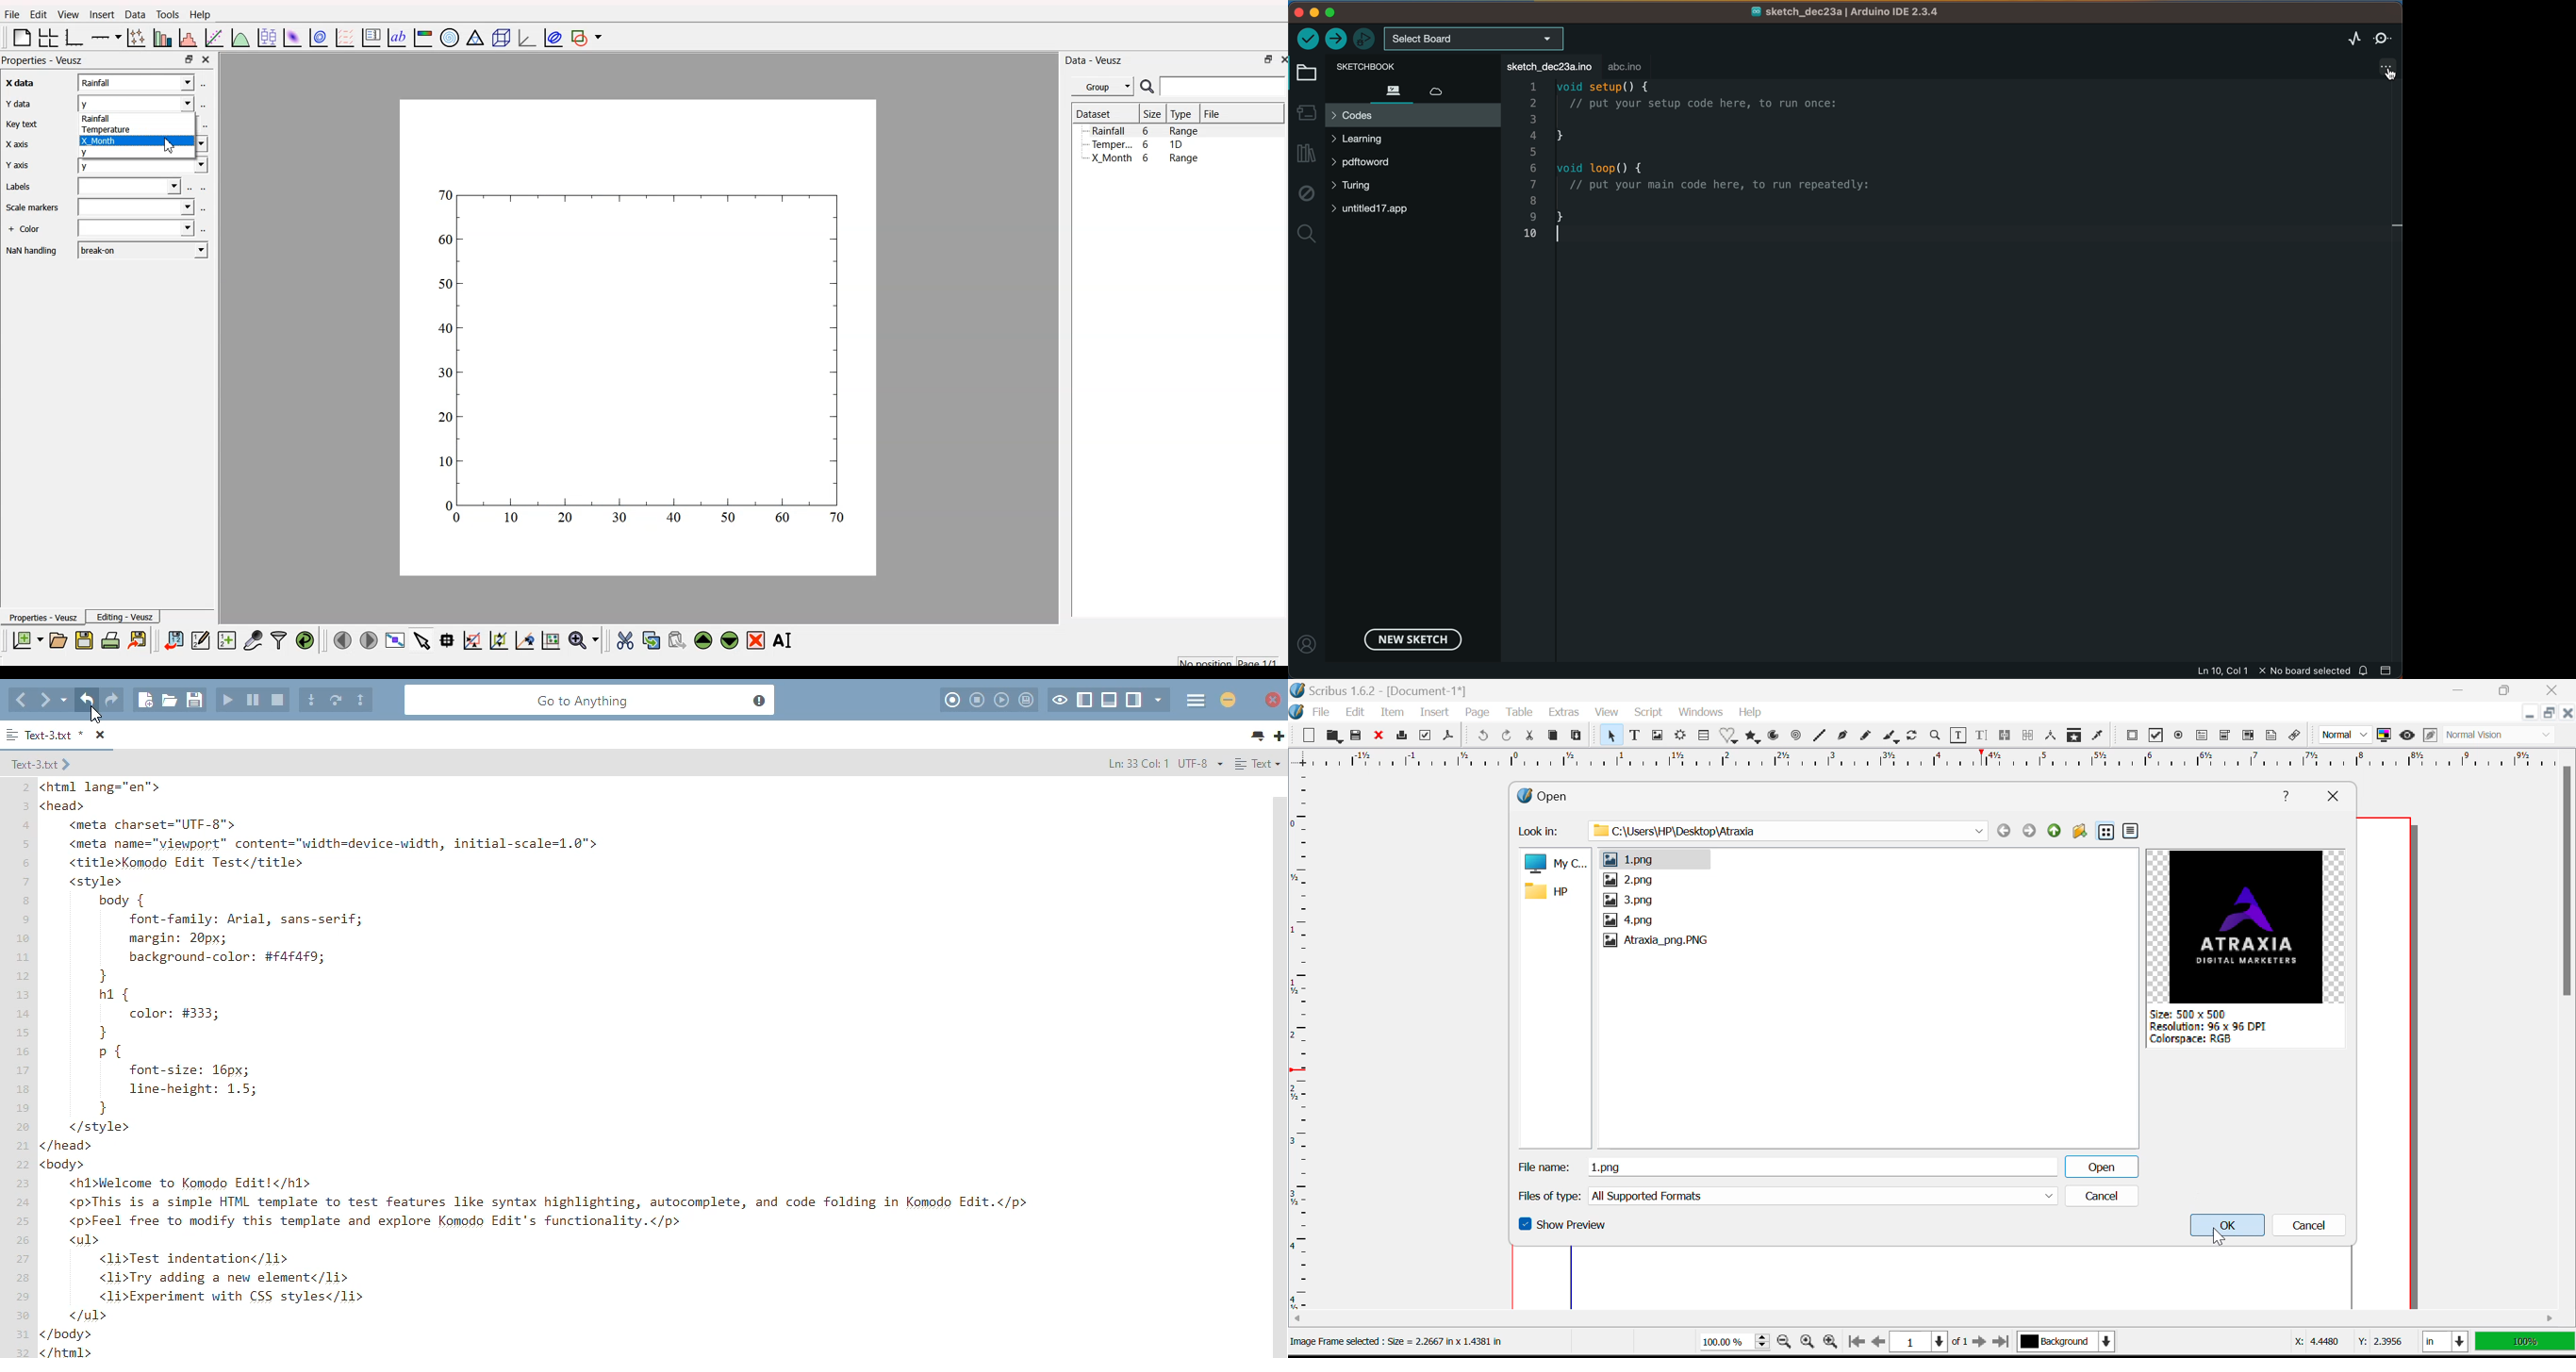 This screenshot has width=2576, height=1372. I want to click on Cut, so click(1532, 735).